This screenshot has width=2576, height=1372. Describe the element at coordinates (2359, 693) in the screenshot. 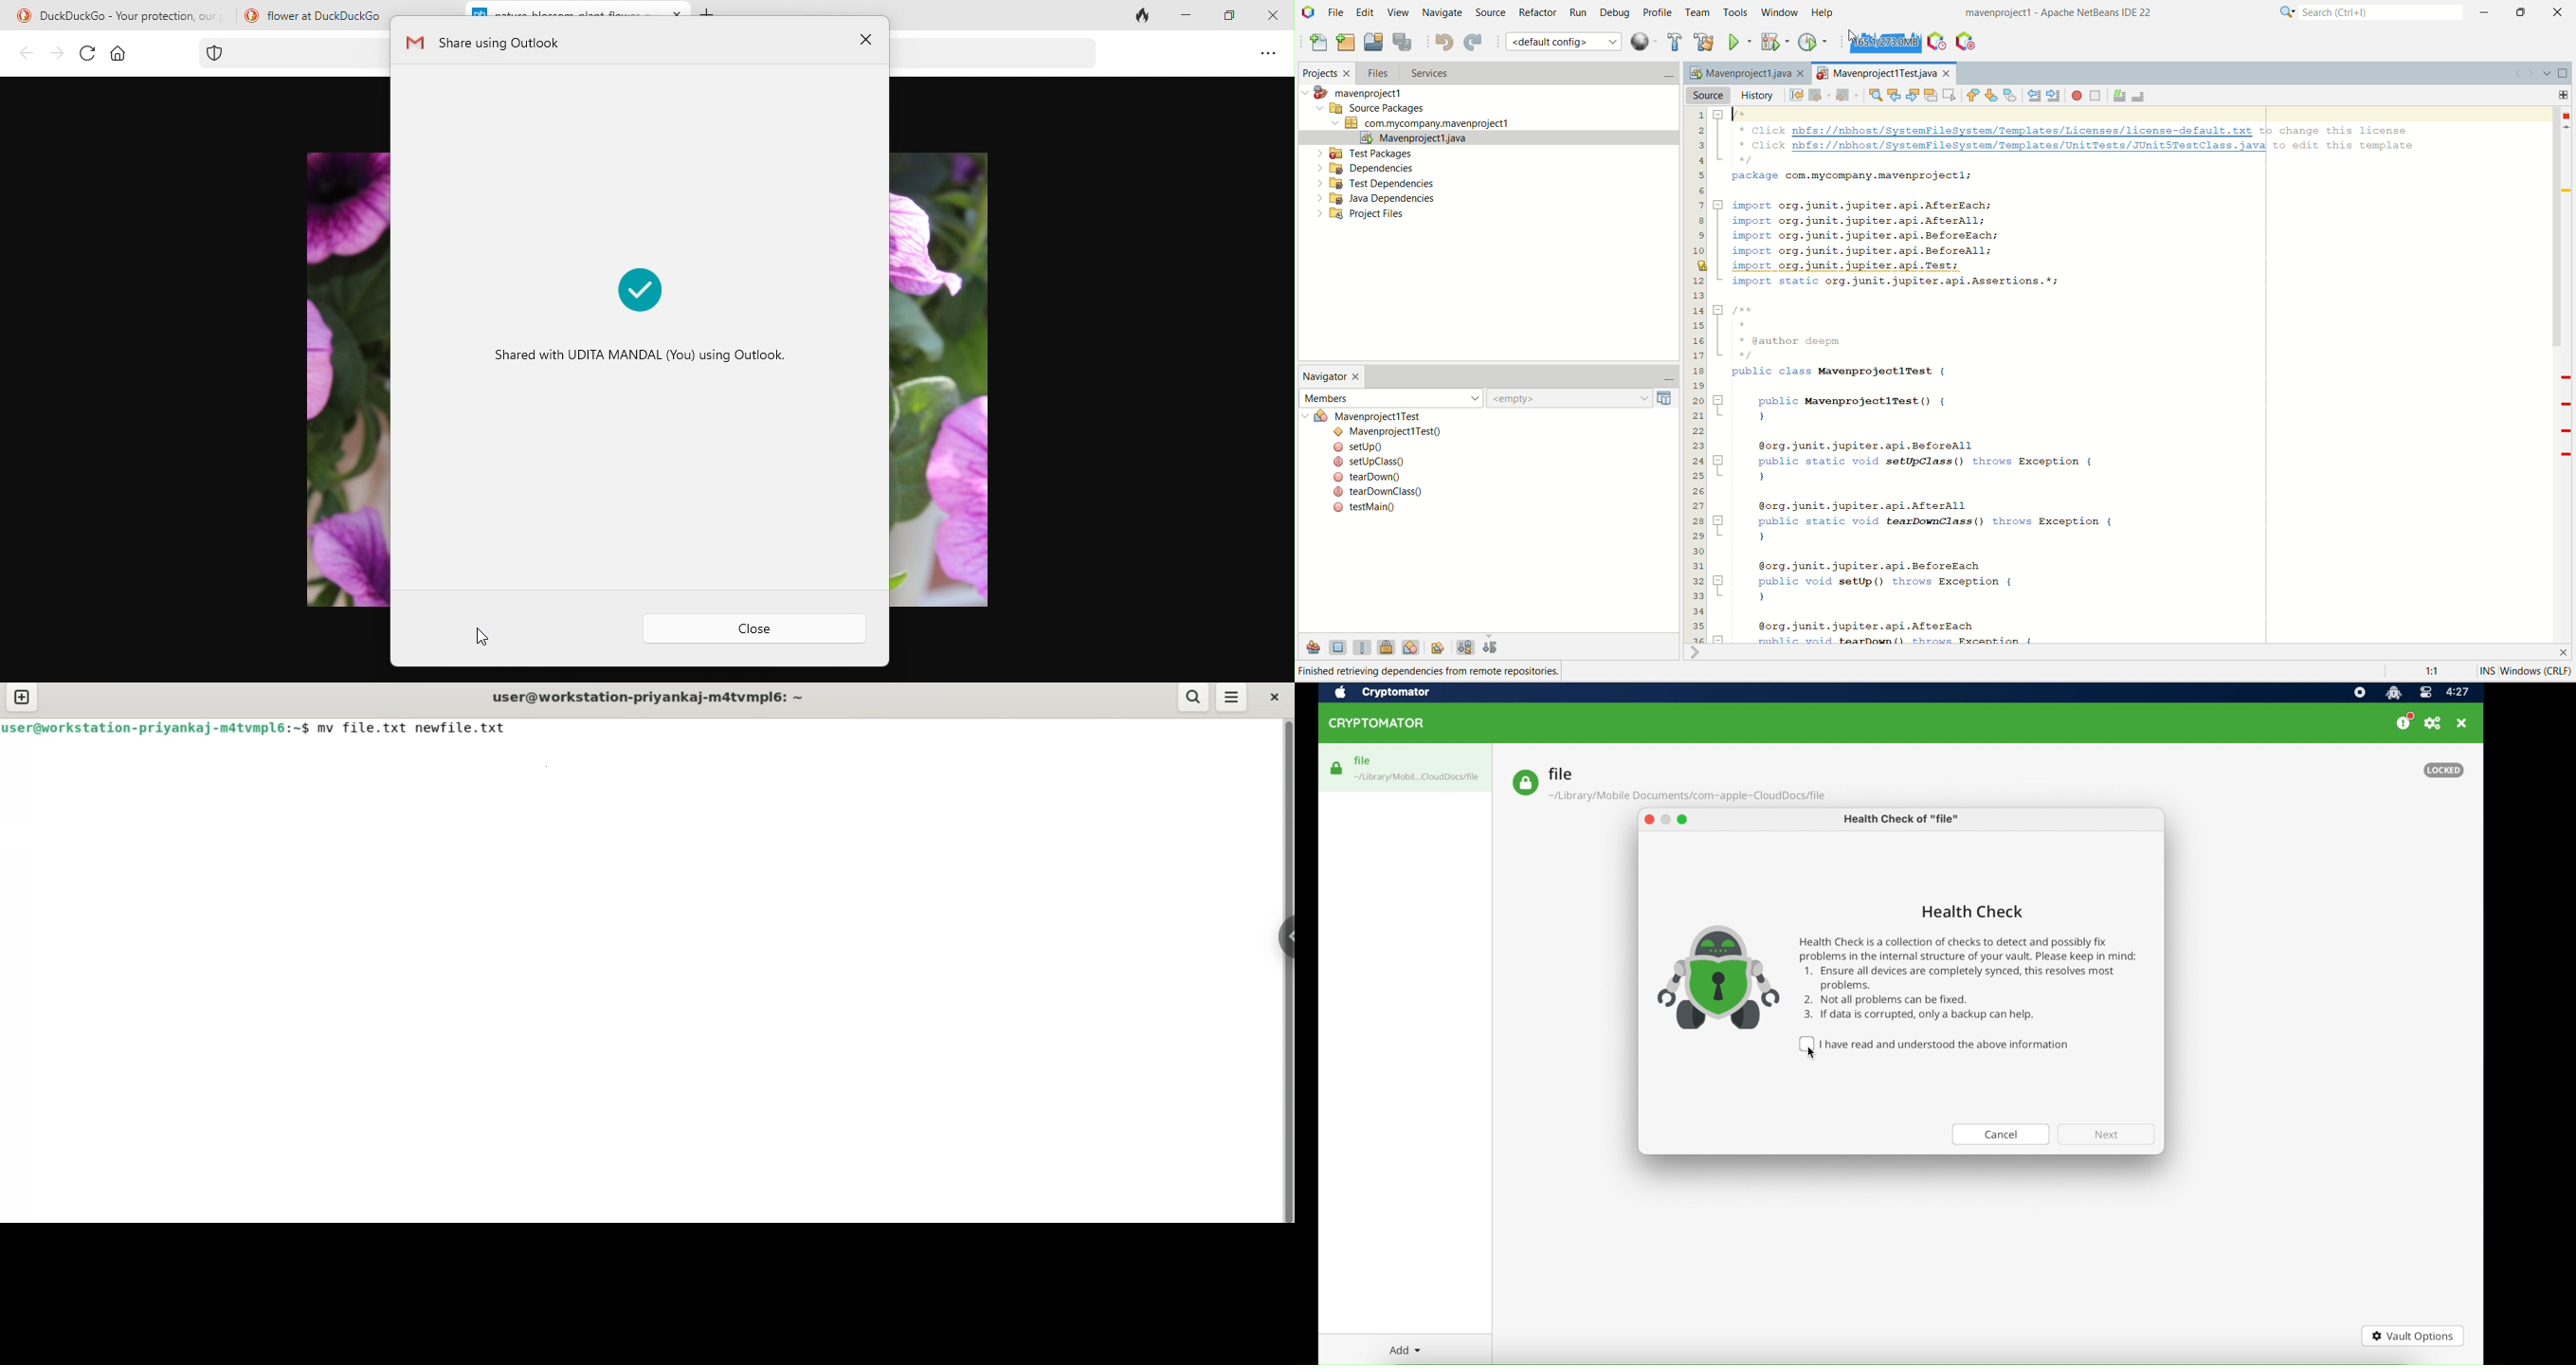

I see `screen recorder icon` at that location.